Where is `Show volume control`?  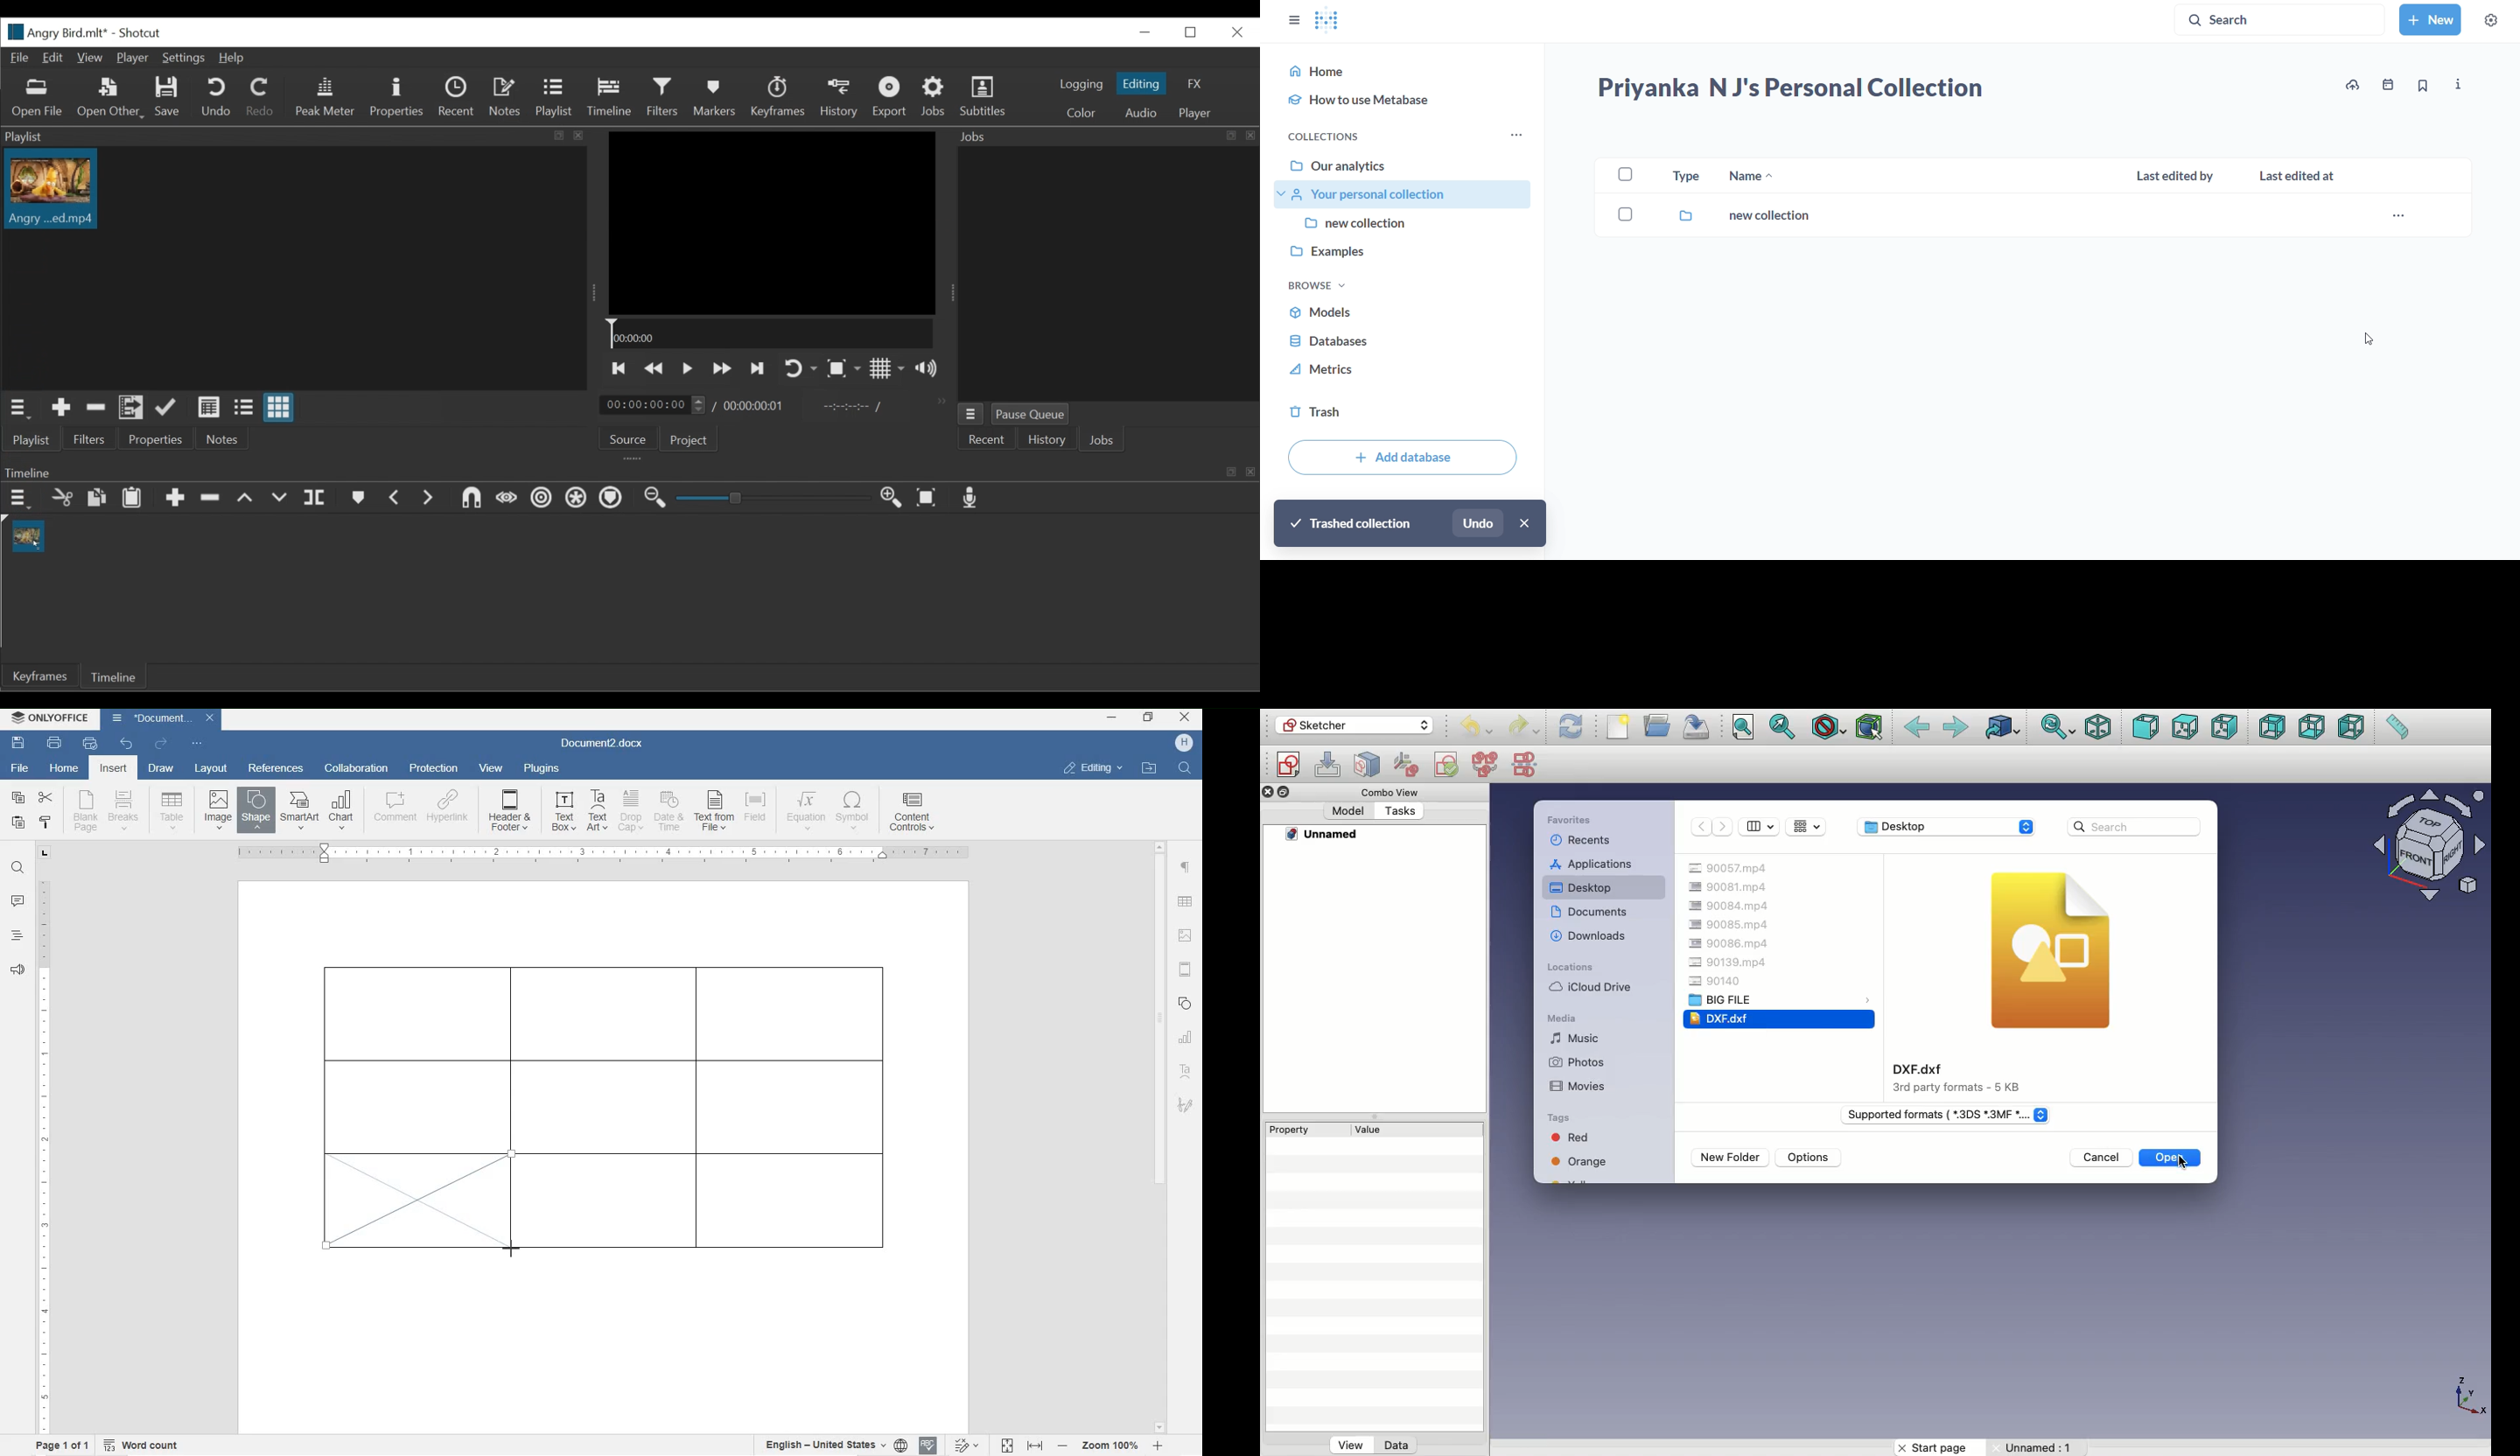
Show volume control is located at coordinates (931, 369).